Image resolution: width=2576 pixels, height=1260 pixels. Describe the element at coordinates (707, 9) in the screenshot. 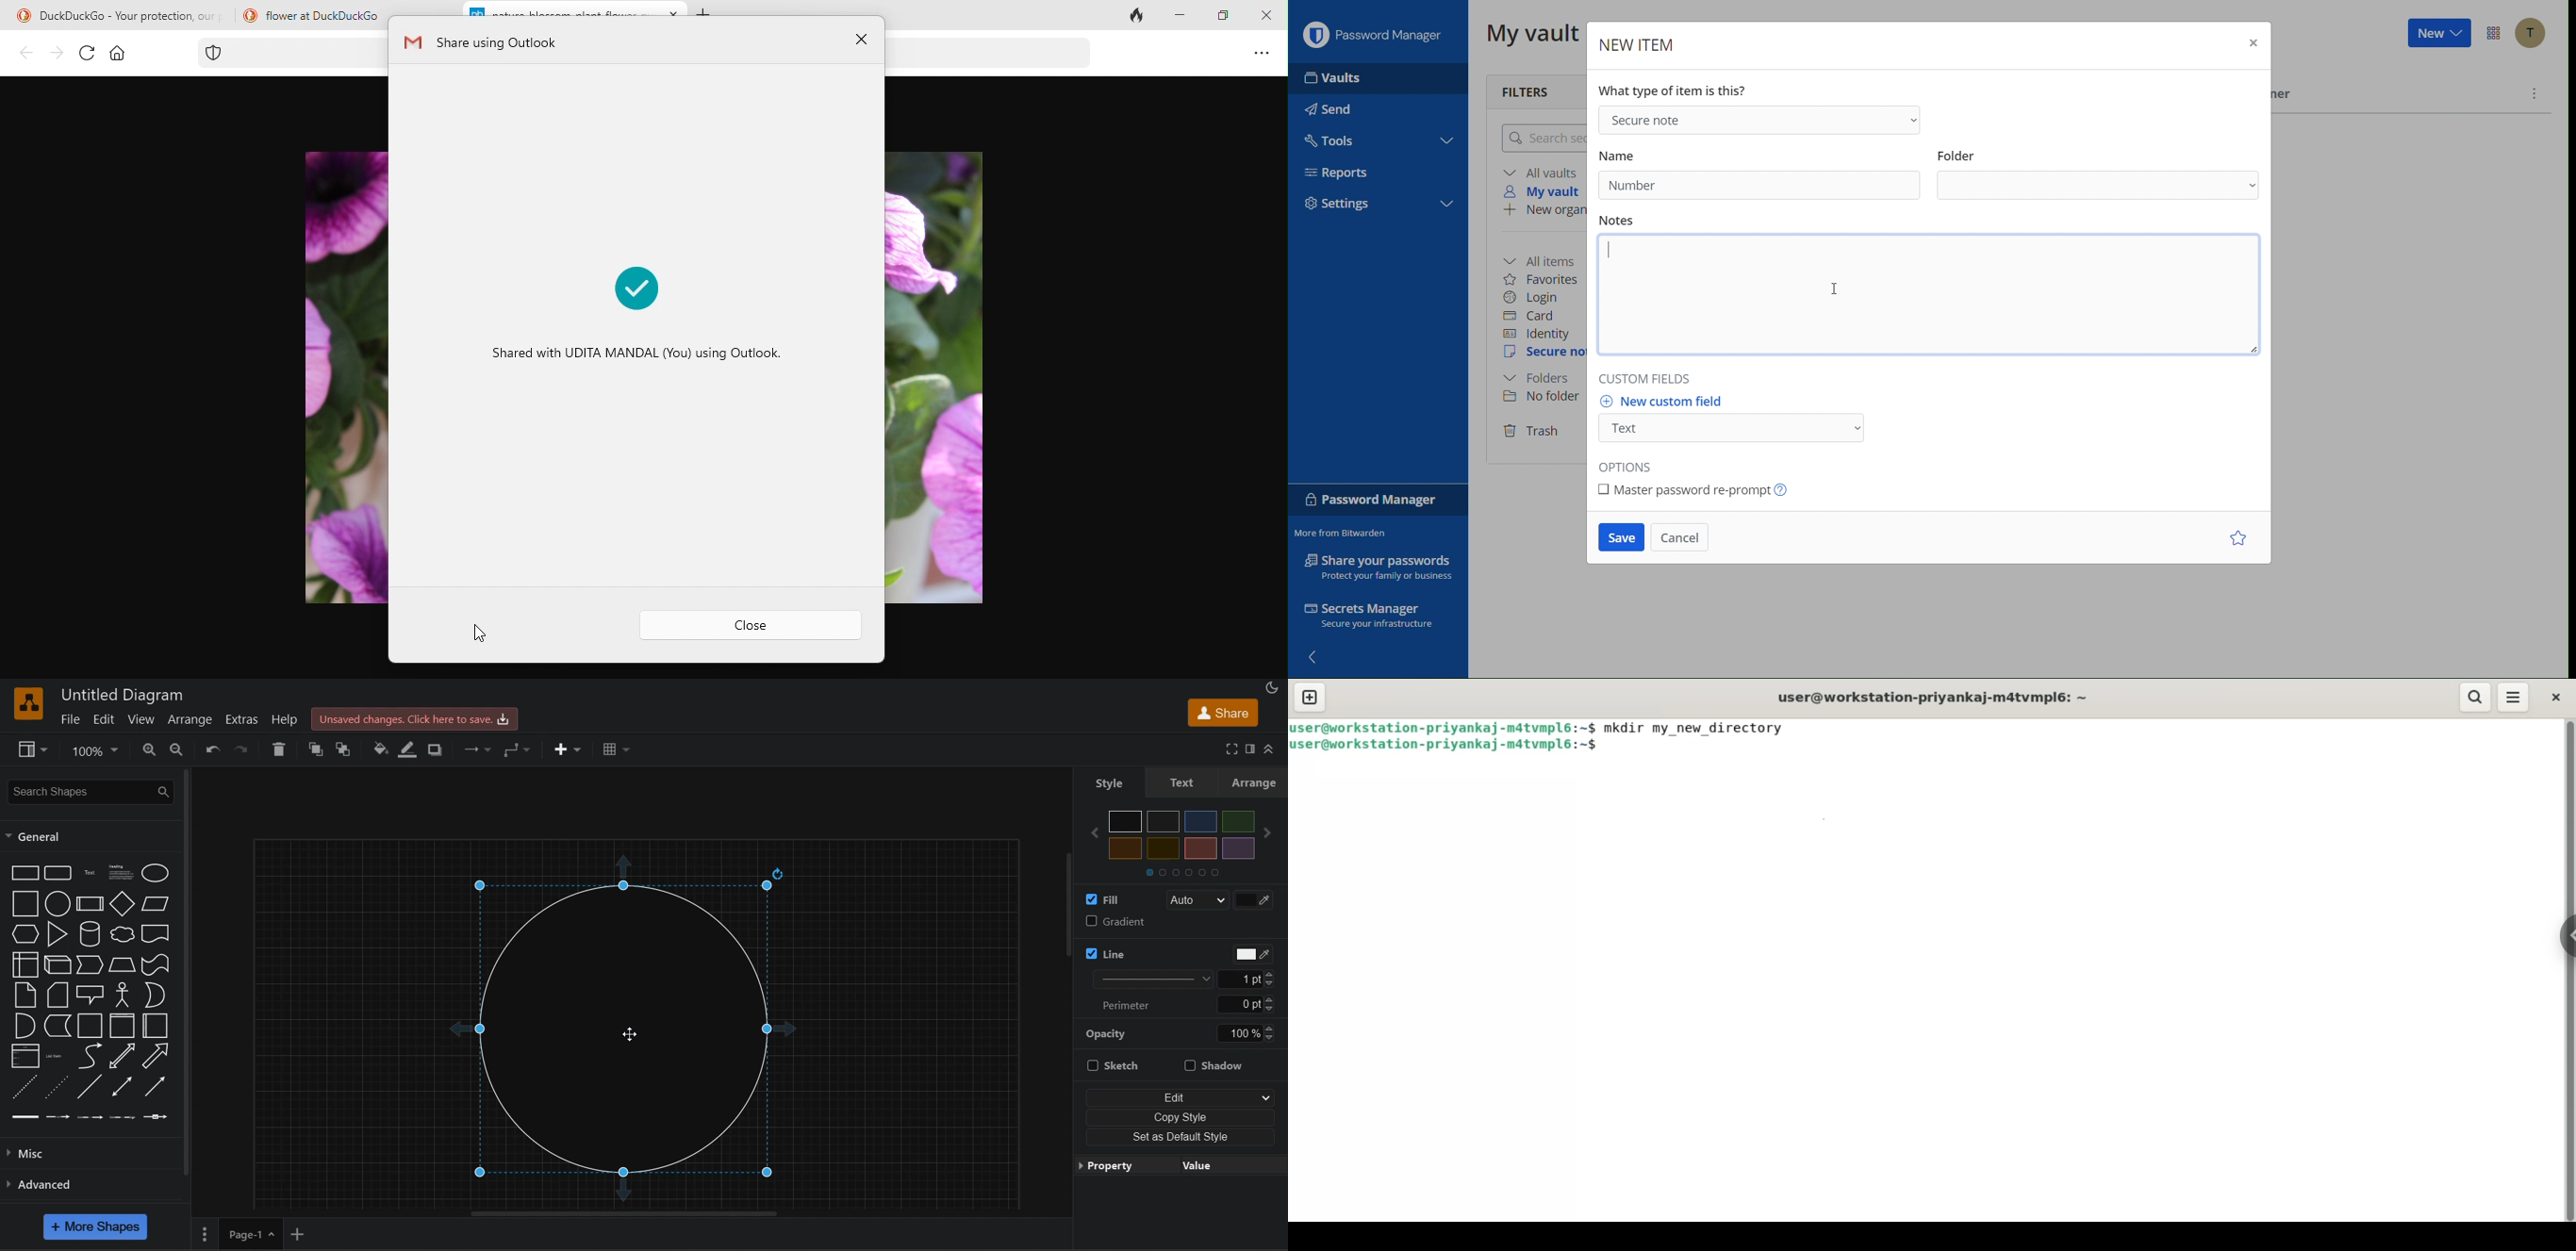

I see `add` at that location.